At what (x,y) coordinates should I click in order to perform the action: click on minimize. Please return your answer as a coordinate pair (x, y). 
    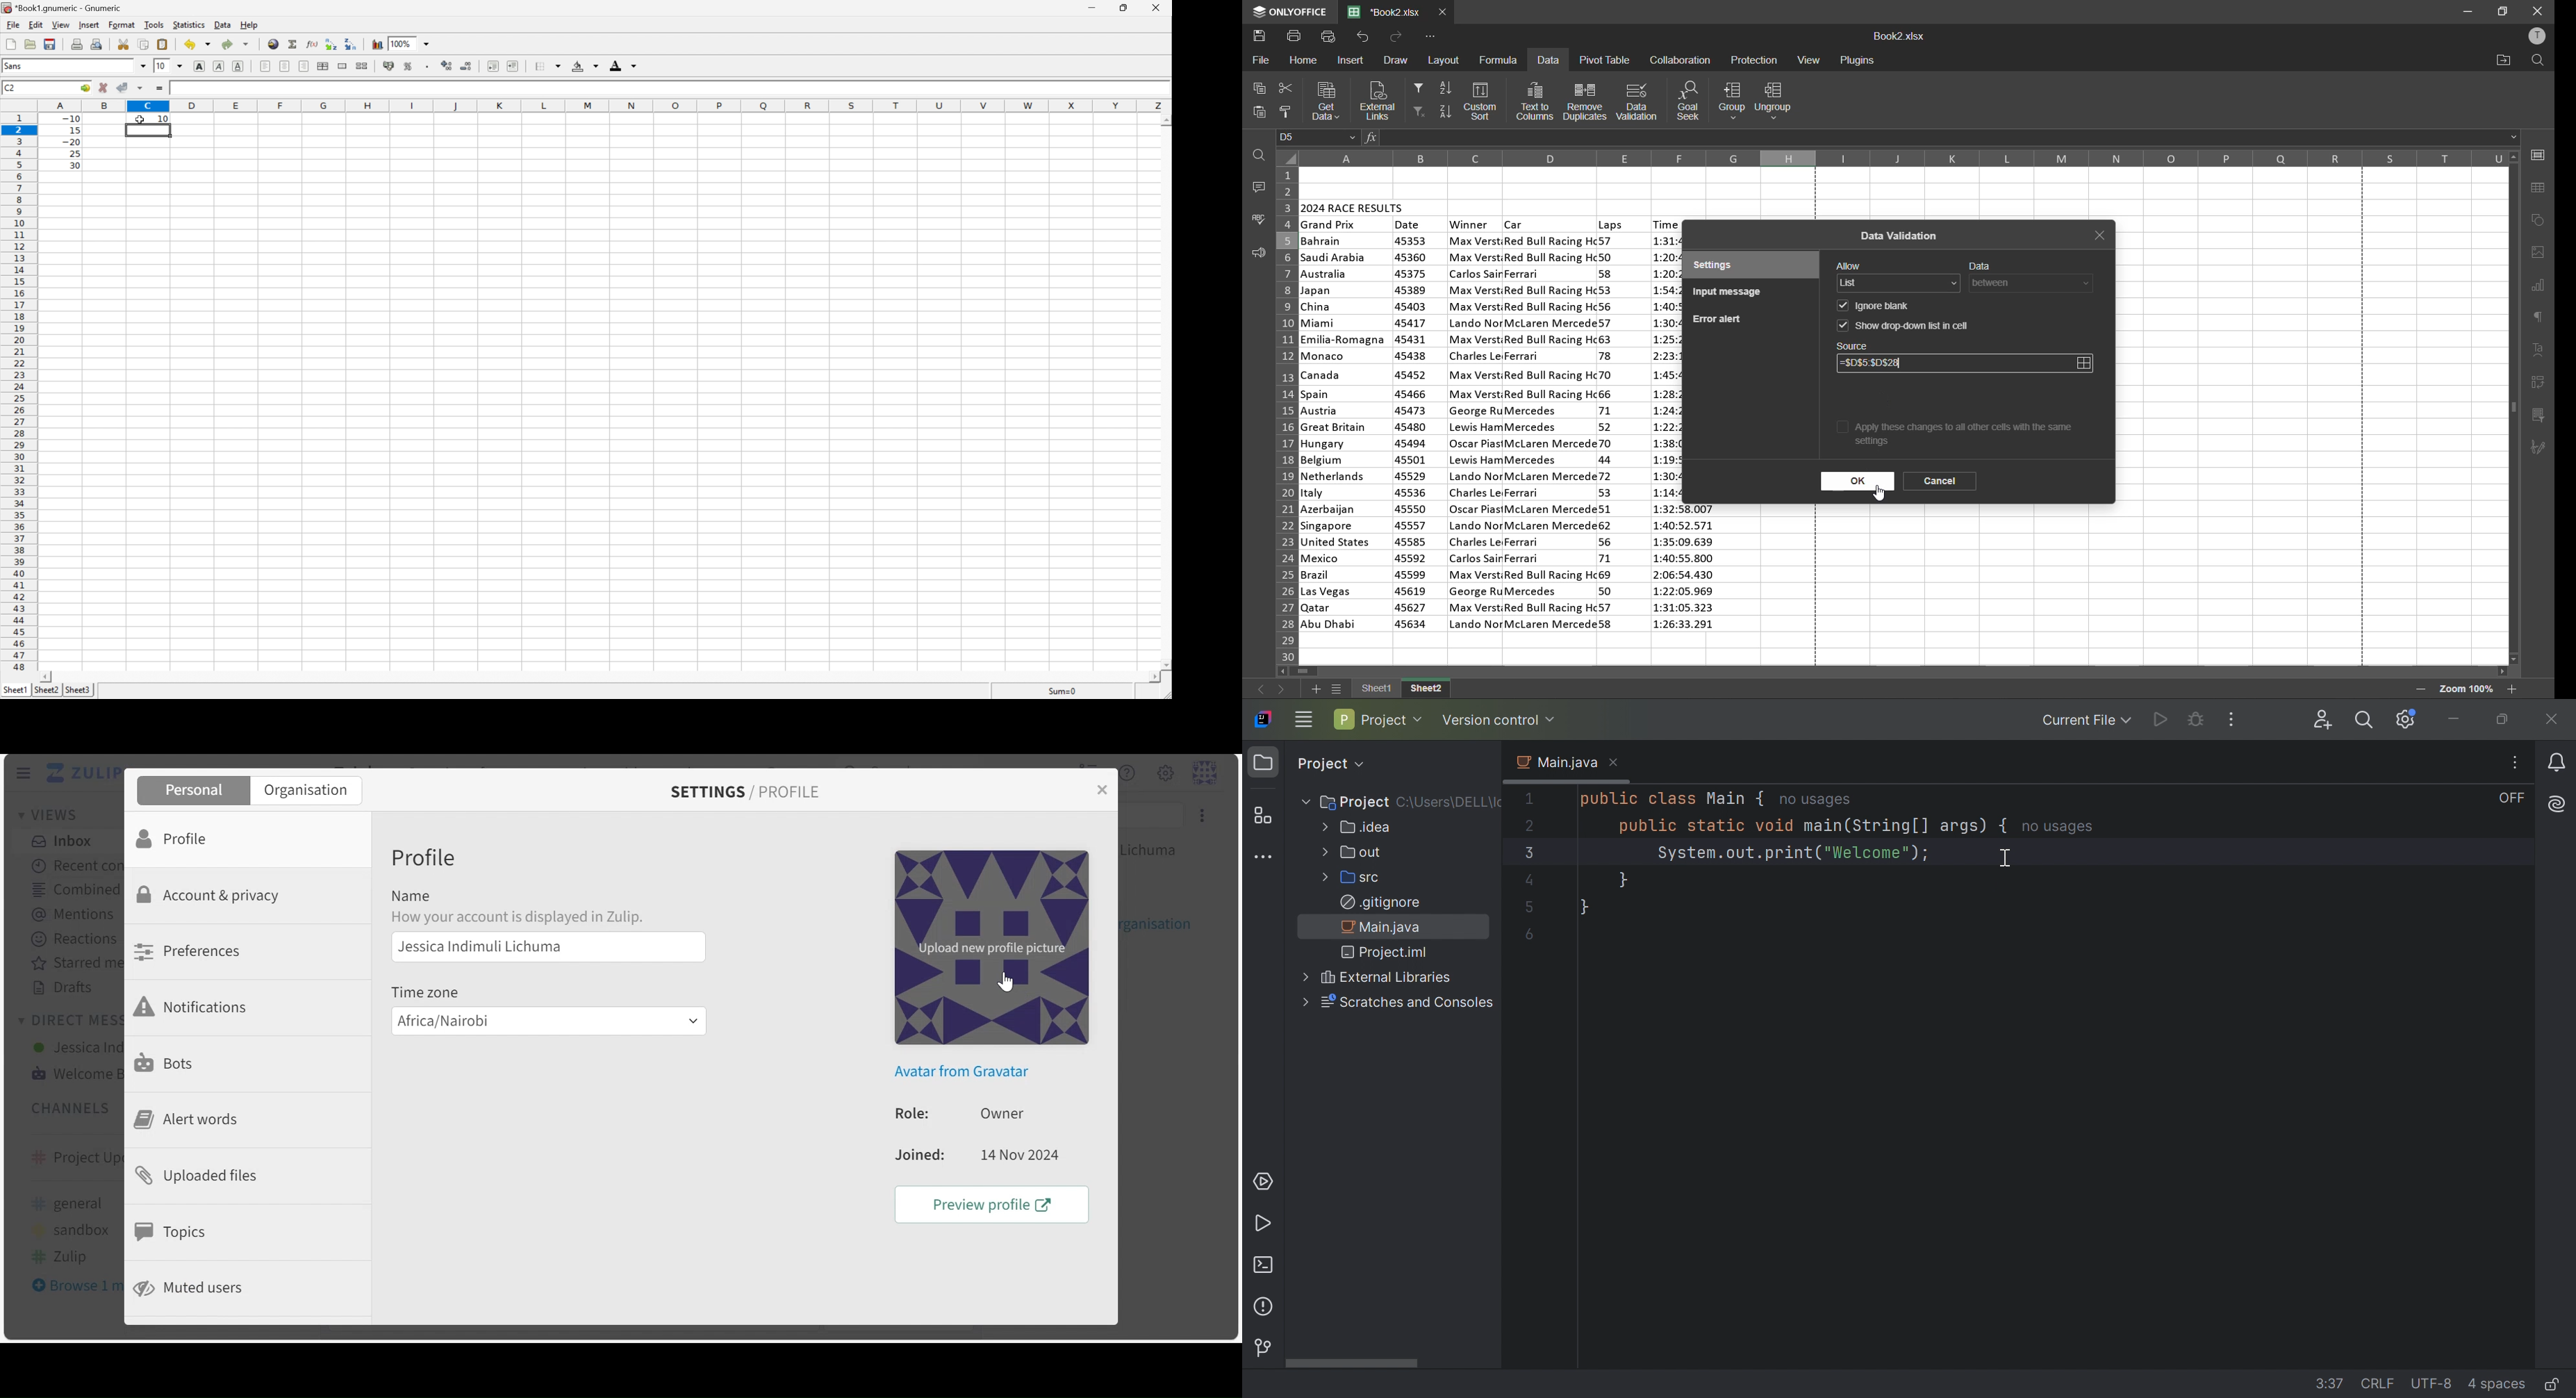
    Looking at the image, I should click on (2468, 12).